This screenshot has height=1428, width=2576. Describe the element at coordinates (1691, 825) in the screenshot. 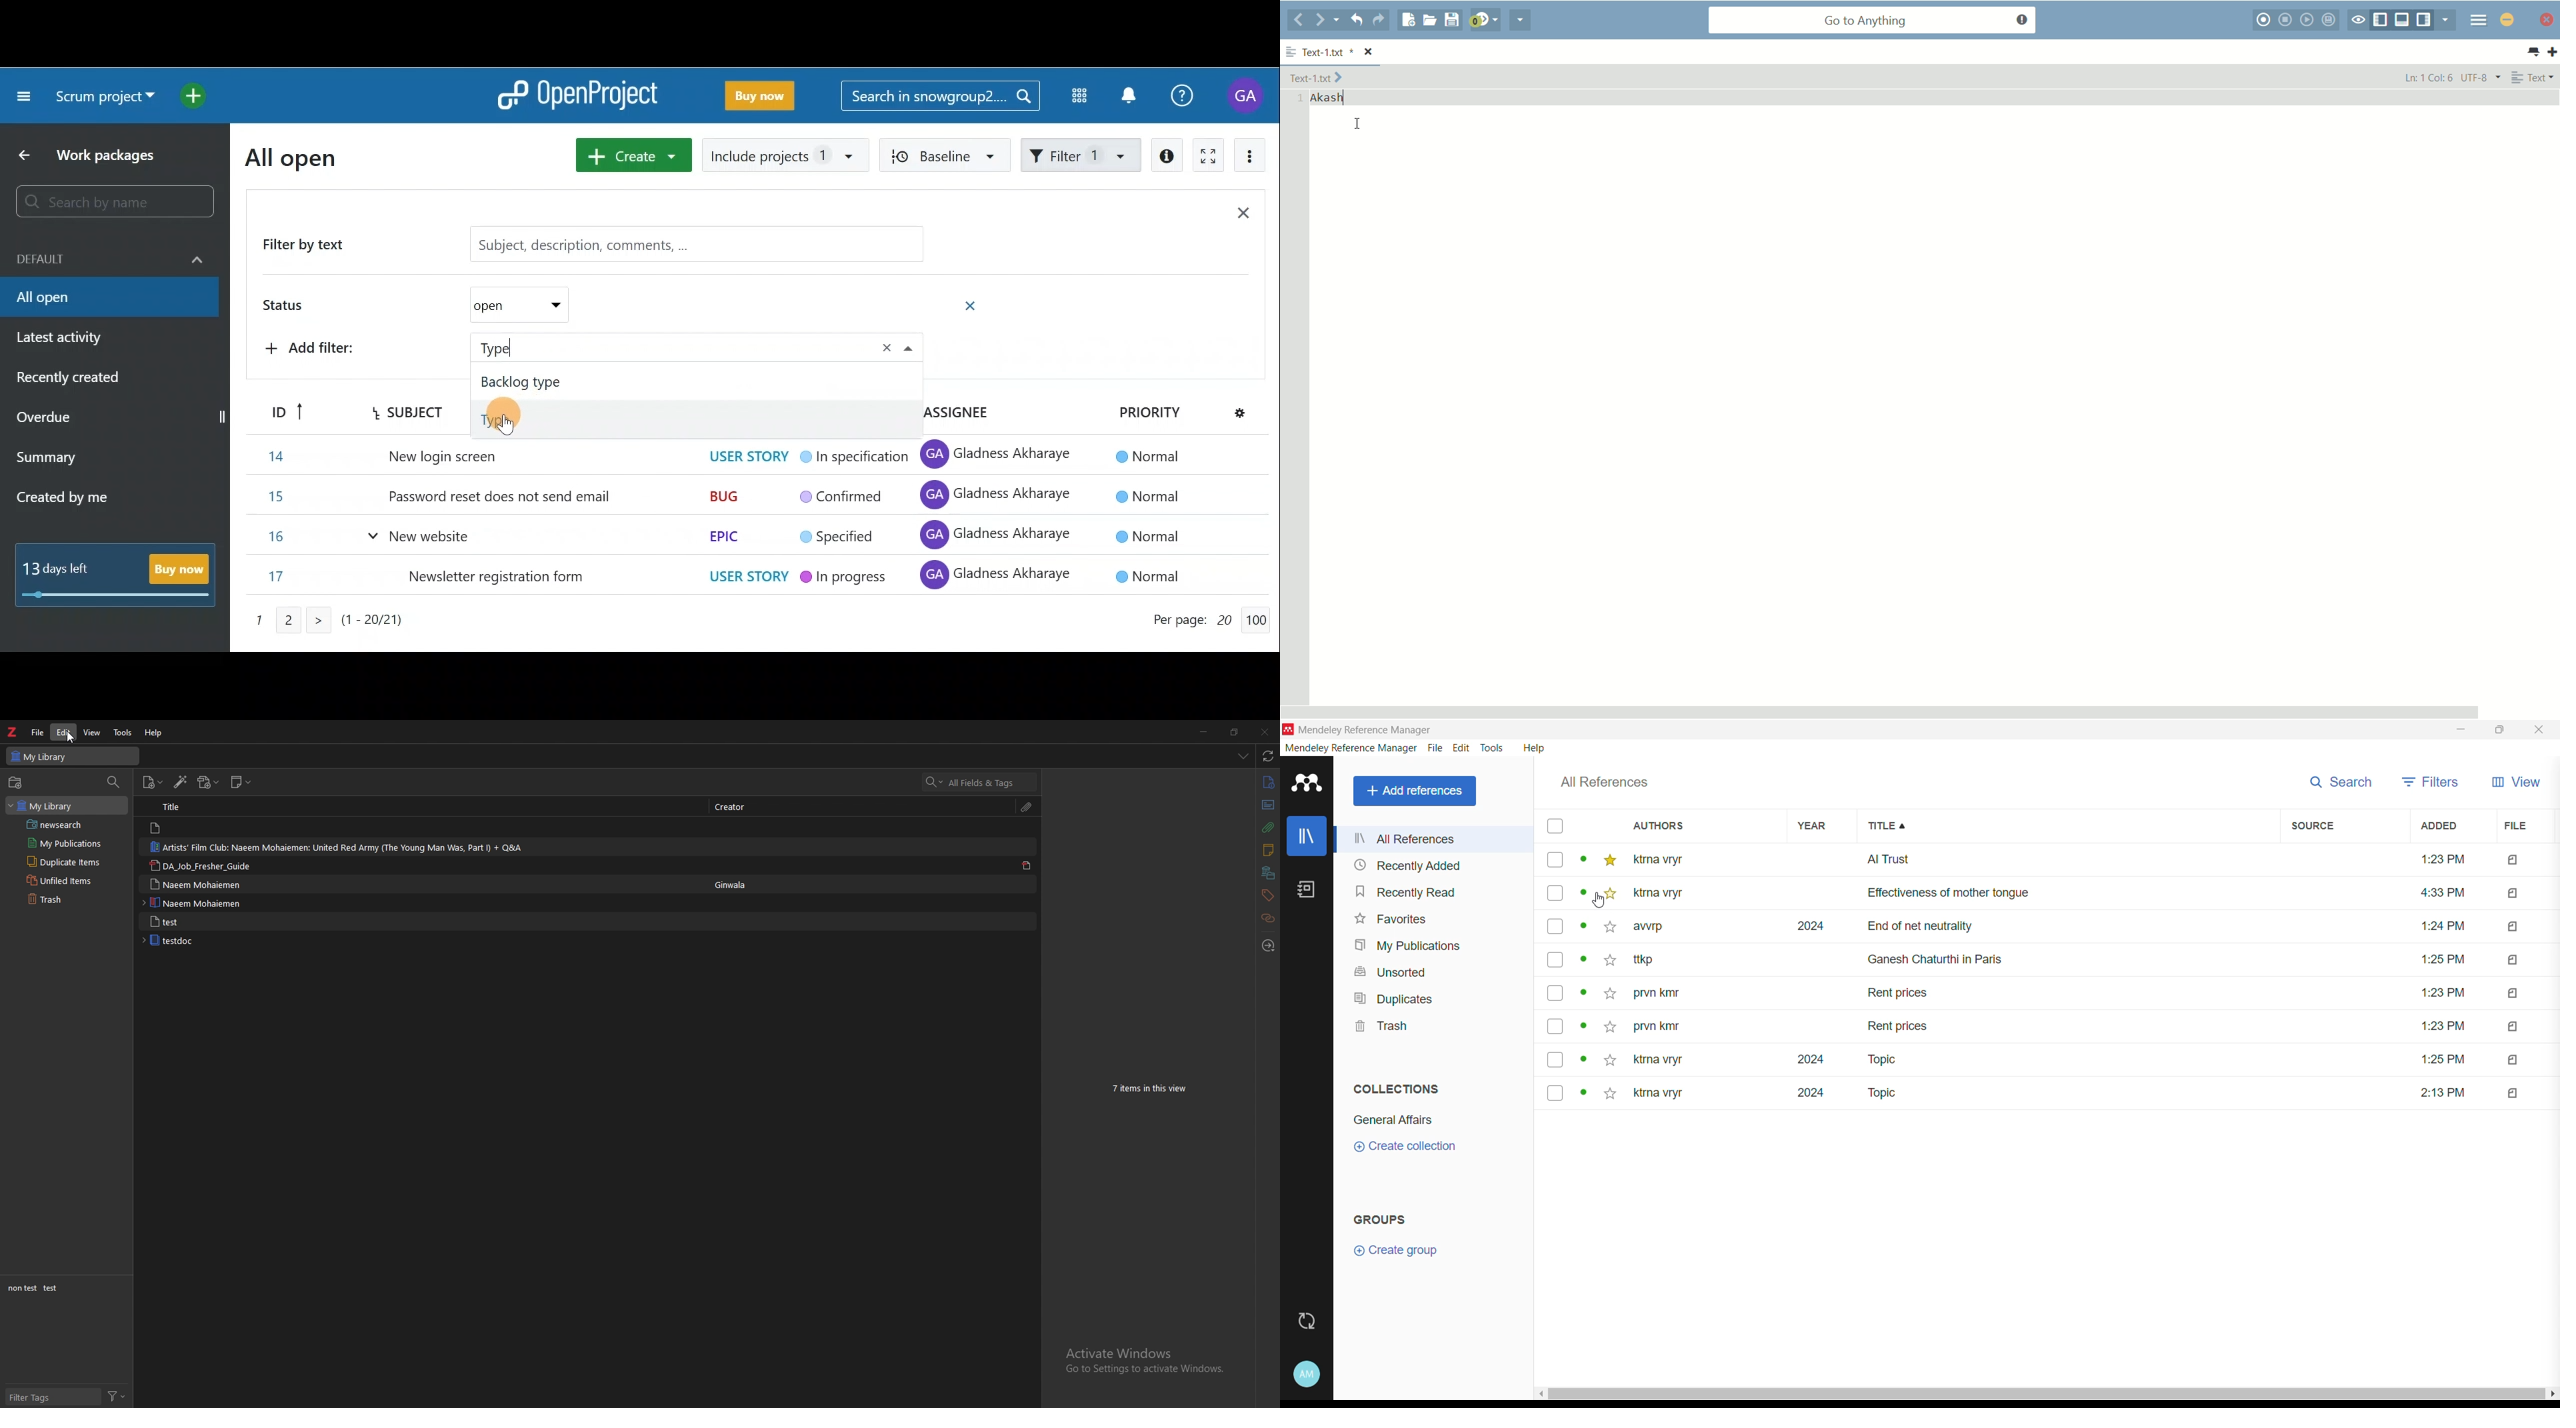

I see `Authors` at that location.